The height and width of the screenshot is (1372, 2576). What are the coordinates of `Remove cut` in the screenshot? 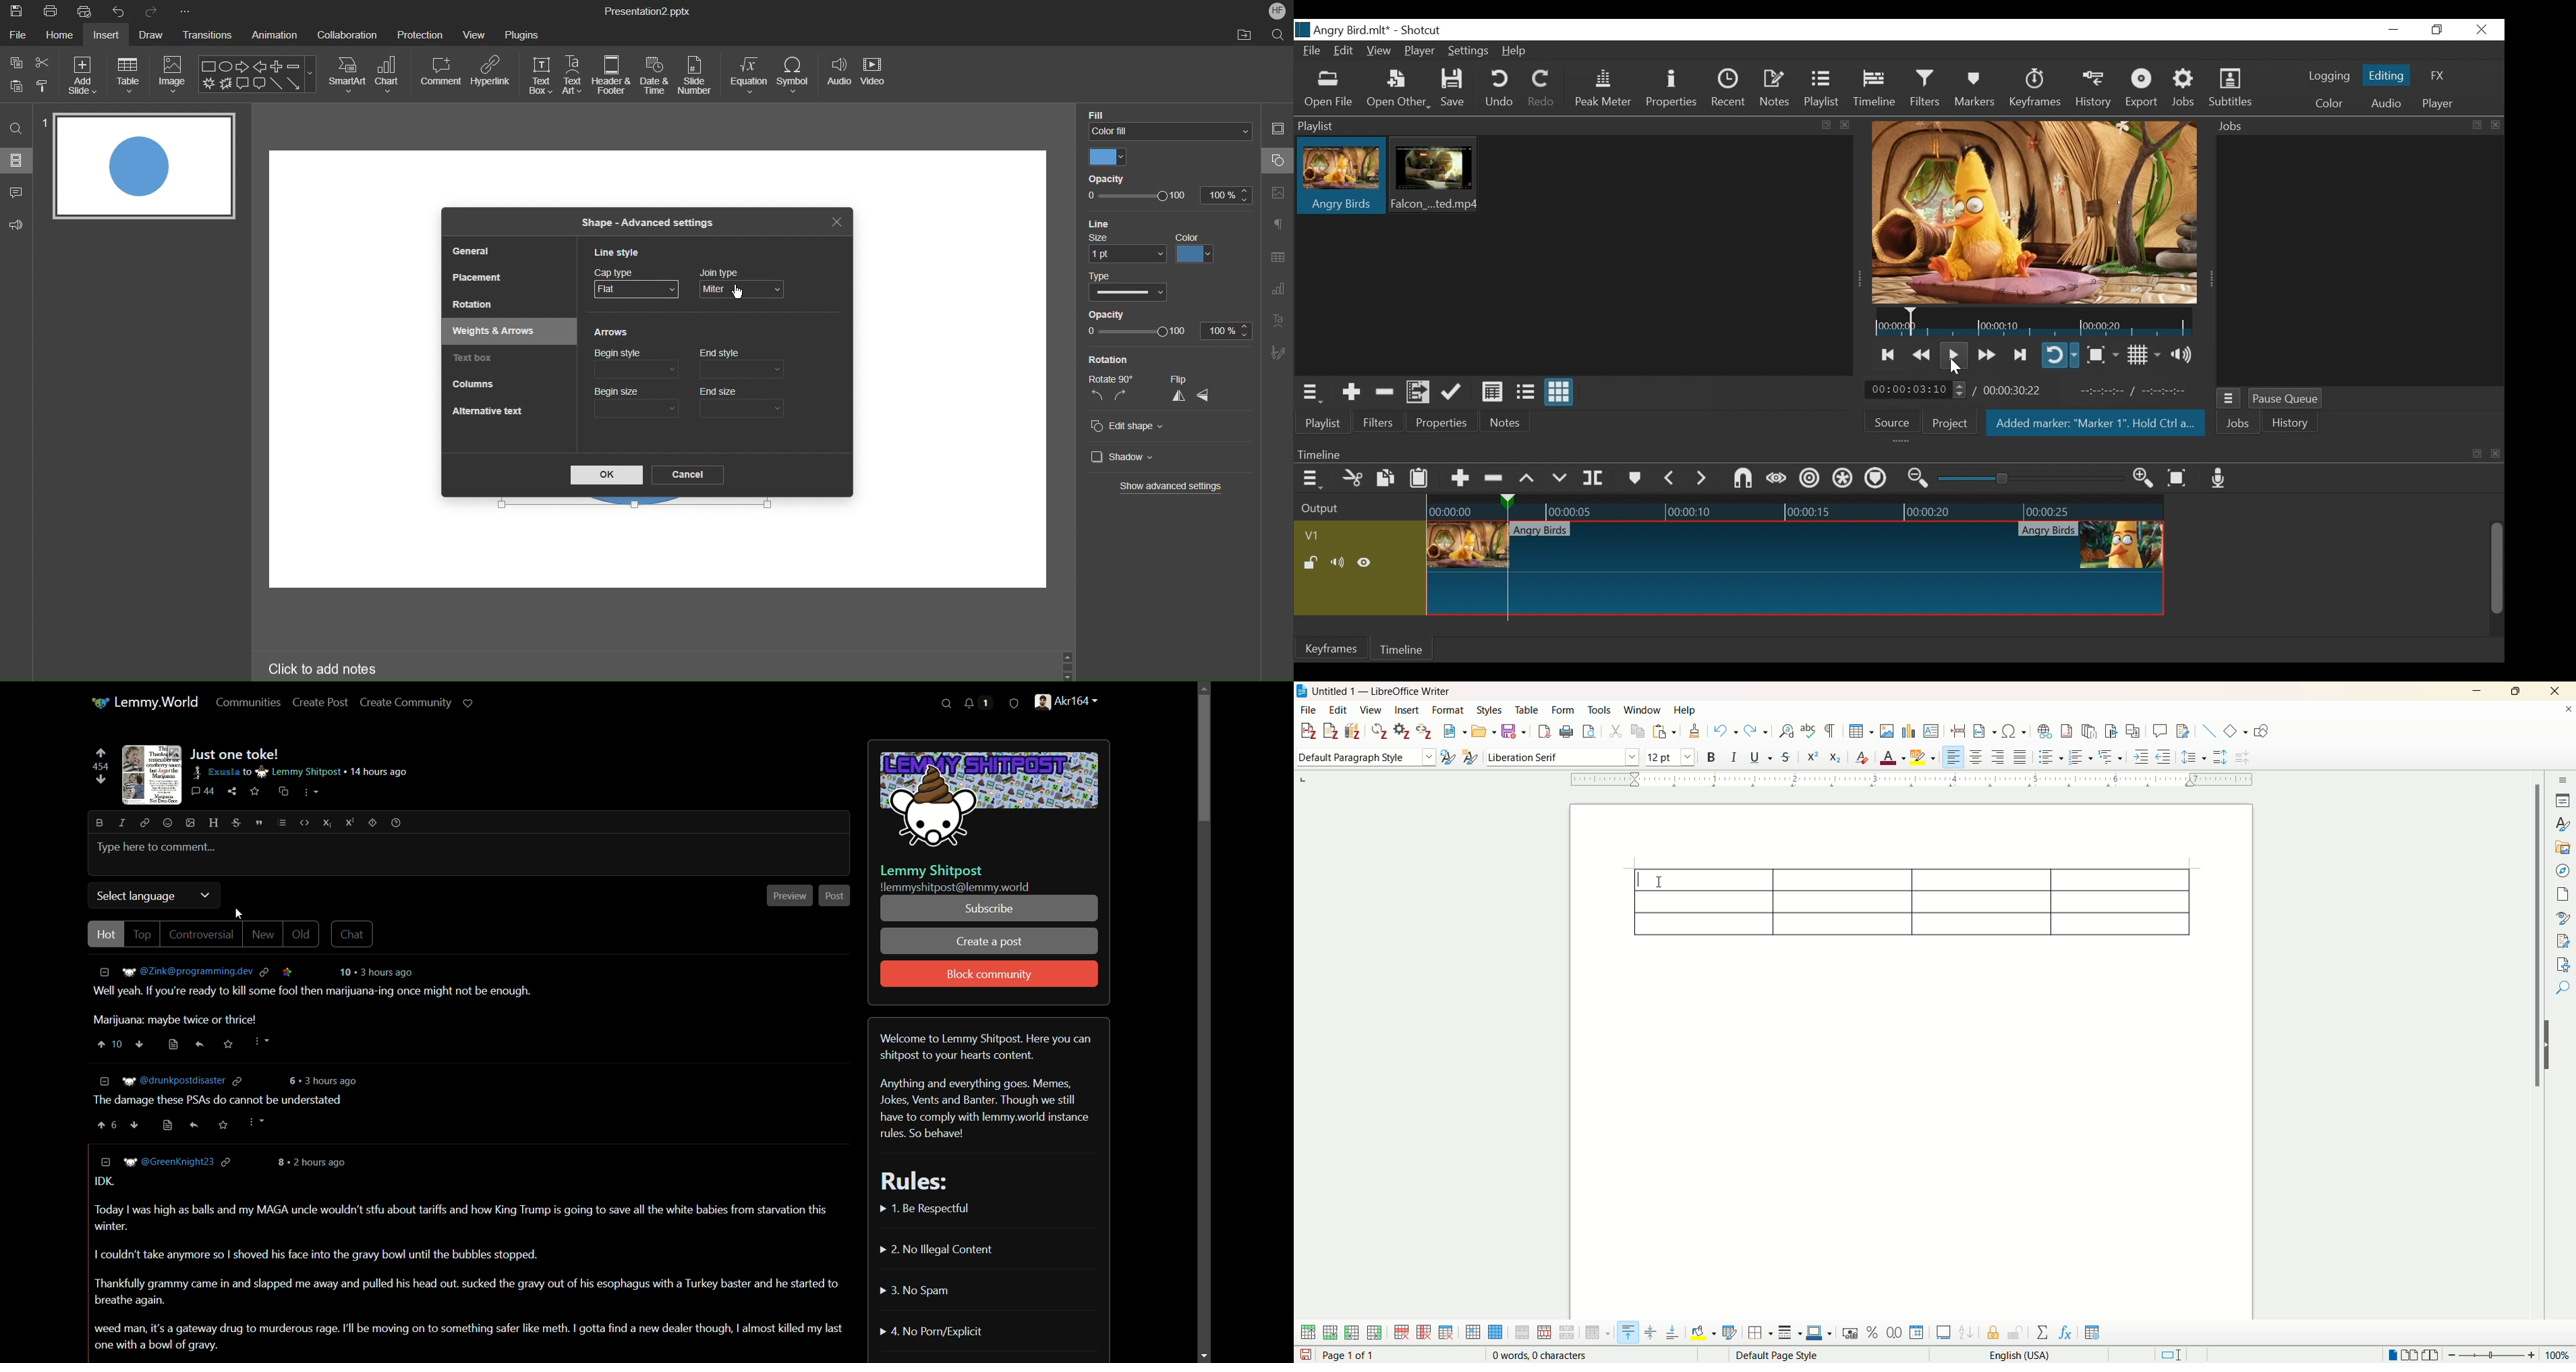 It's located at (1385, 392).